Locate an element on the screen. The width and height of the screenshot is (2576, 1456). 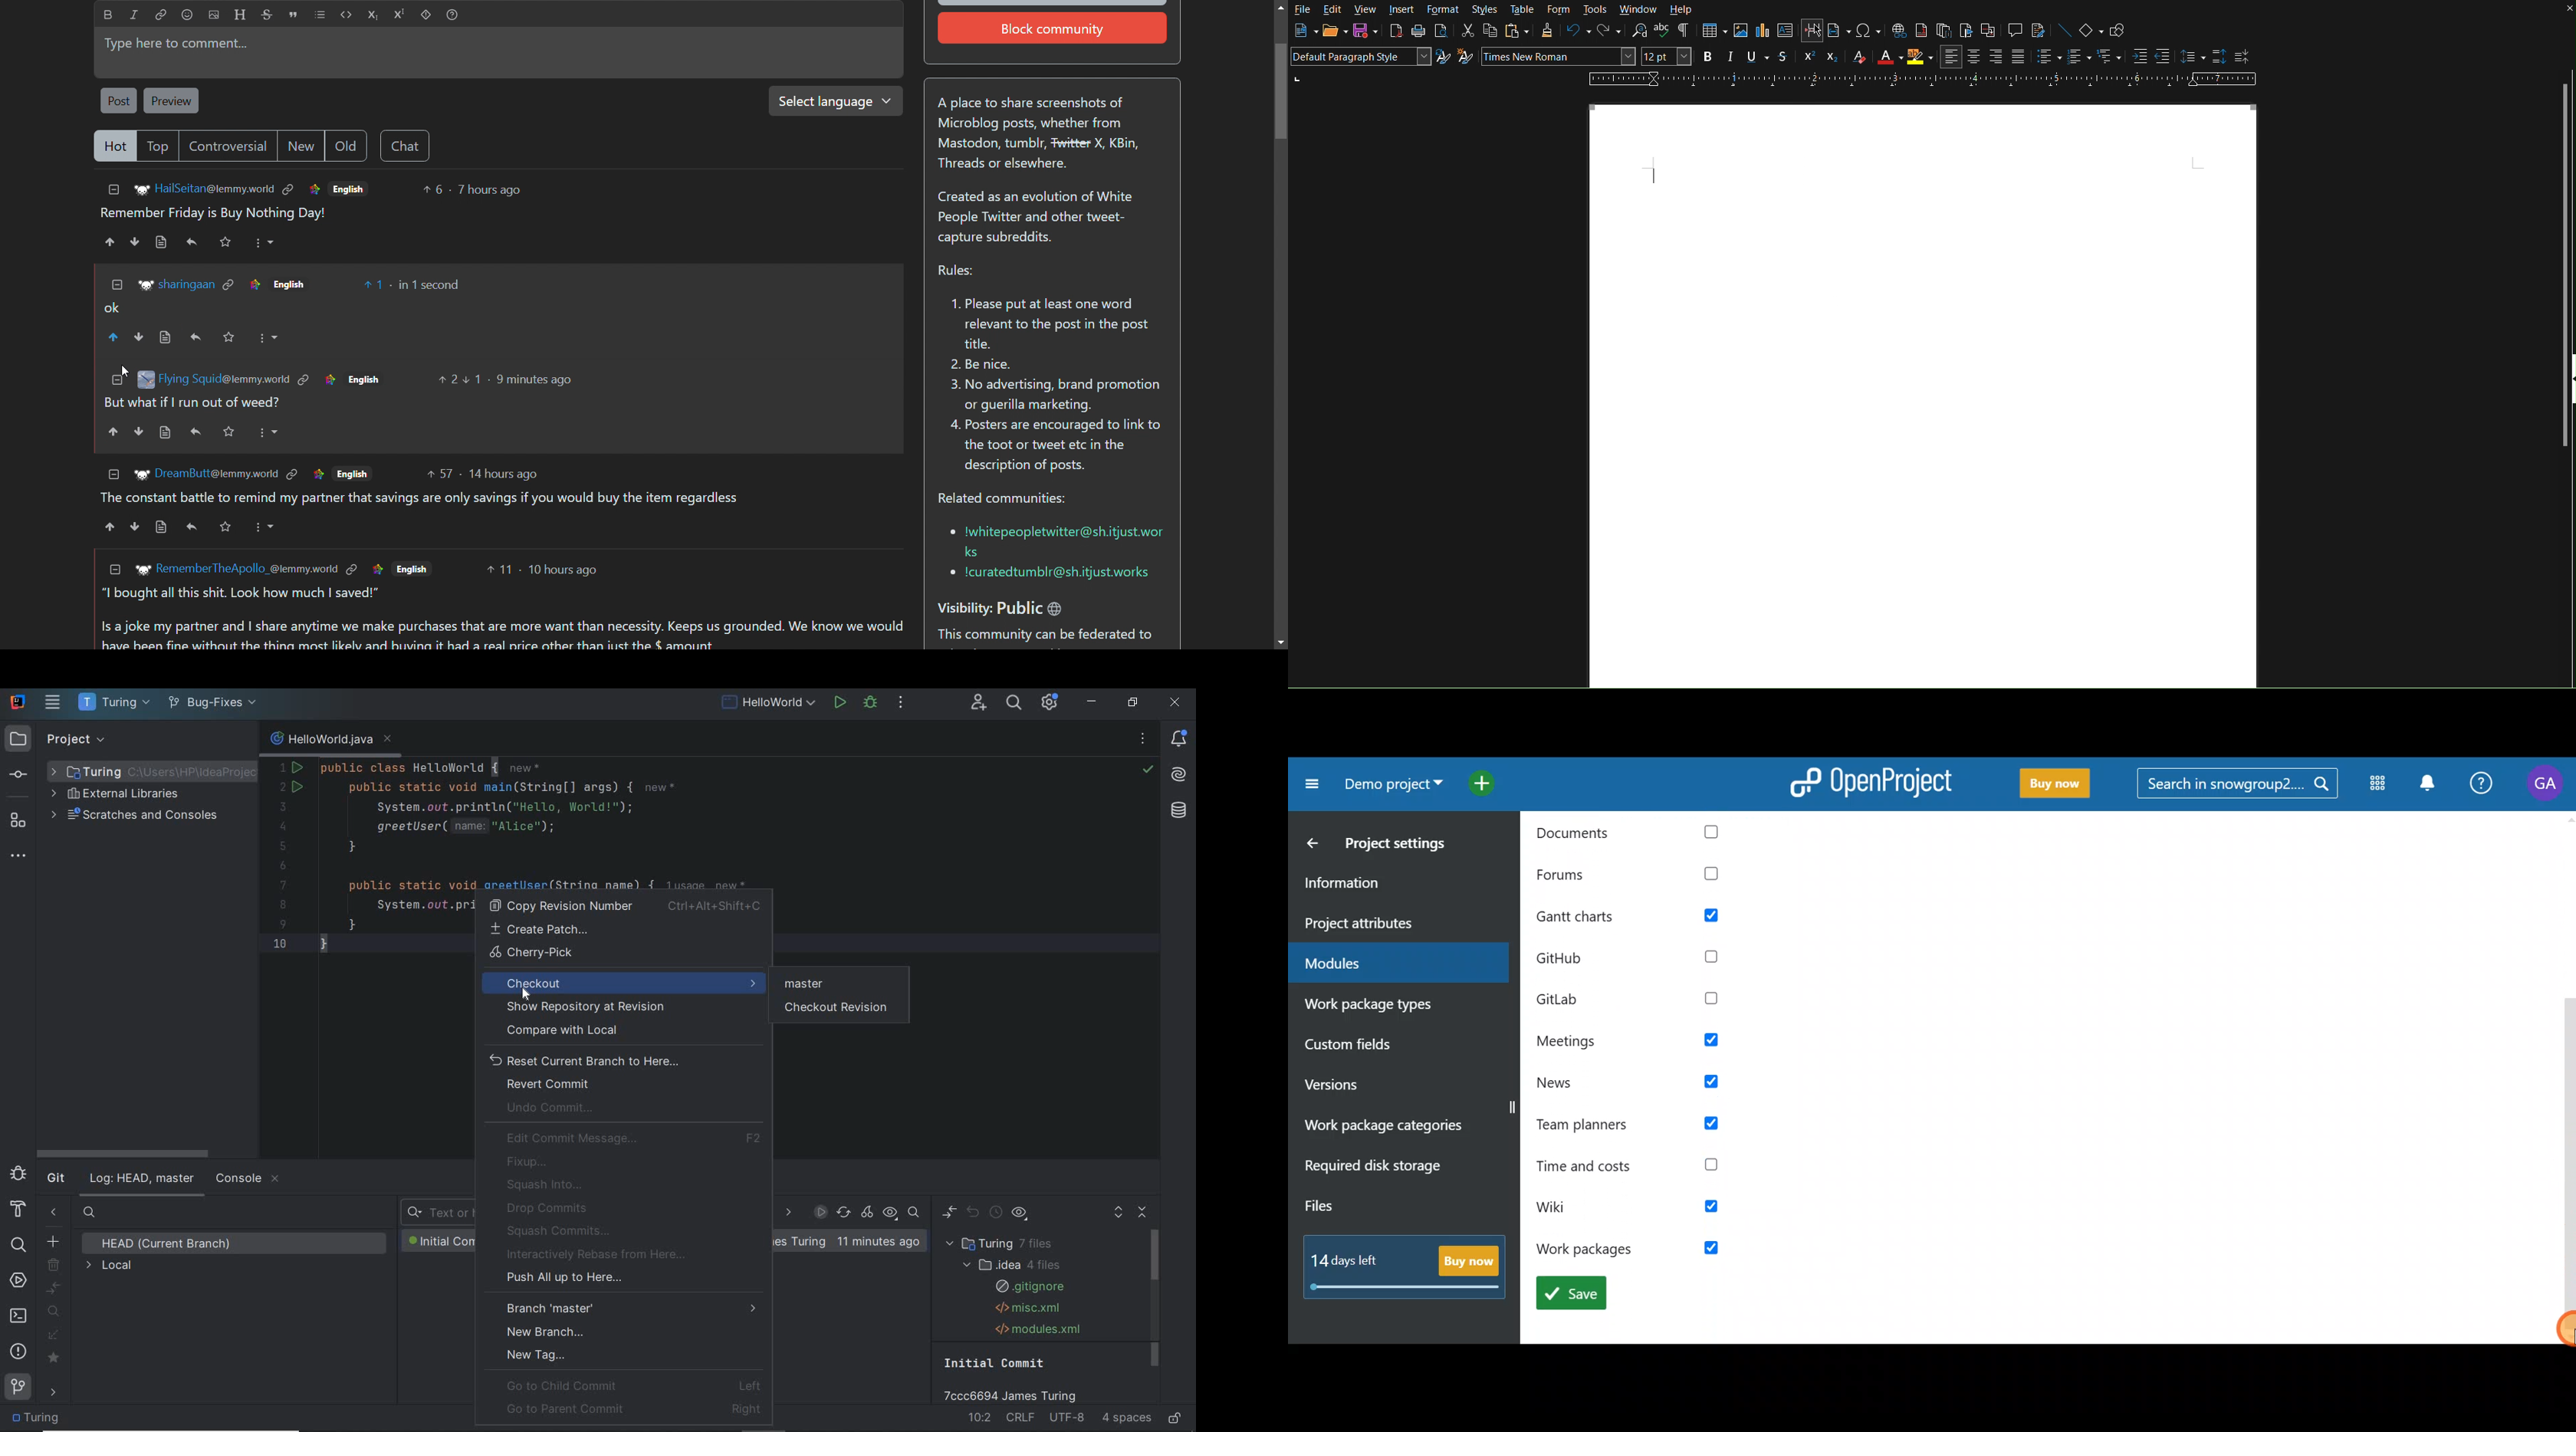
Times New Roman is located at coordinates (1558, 56).